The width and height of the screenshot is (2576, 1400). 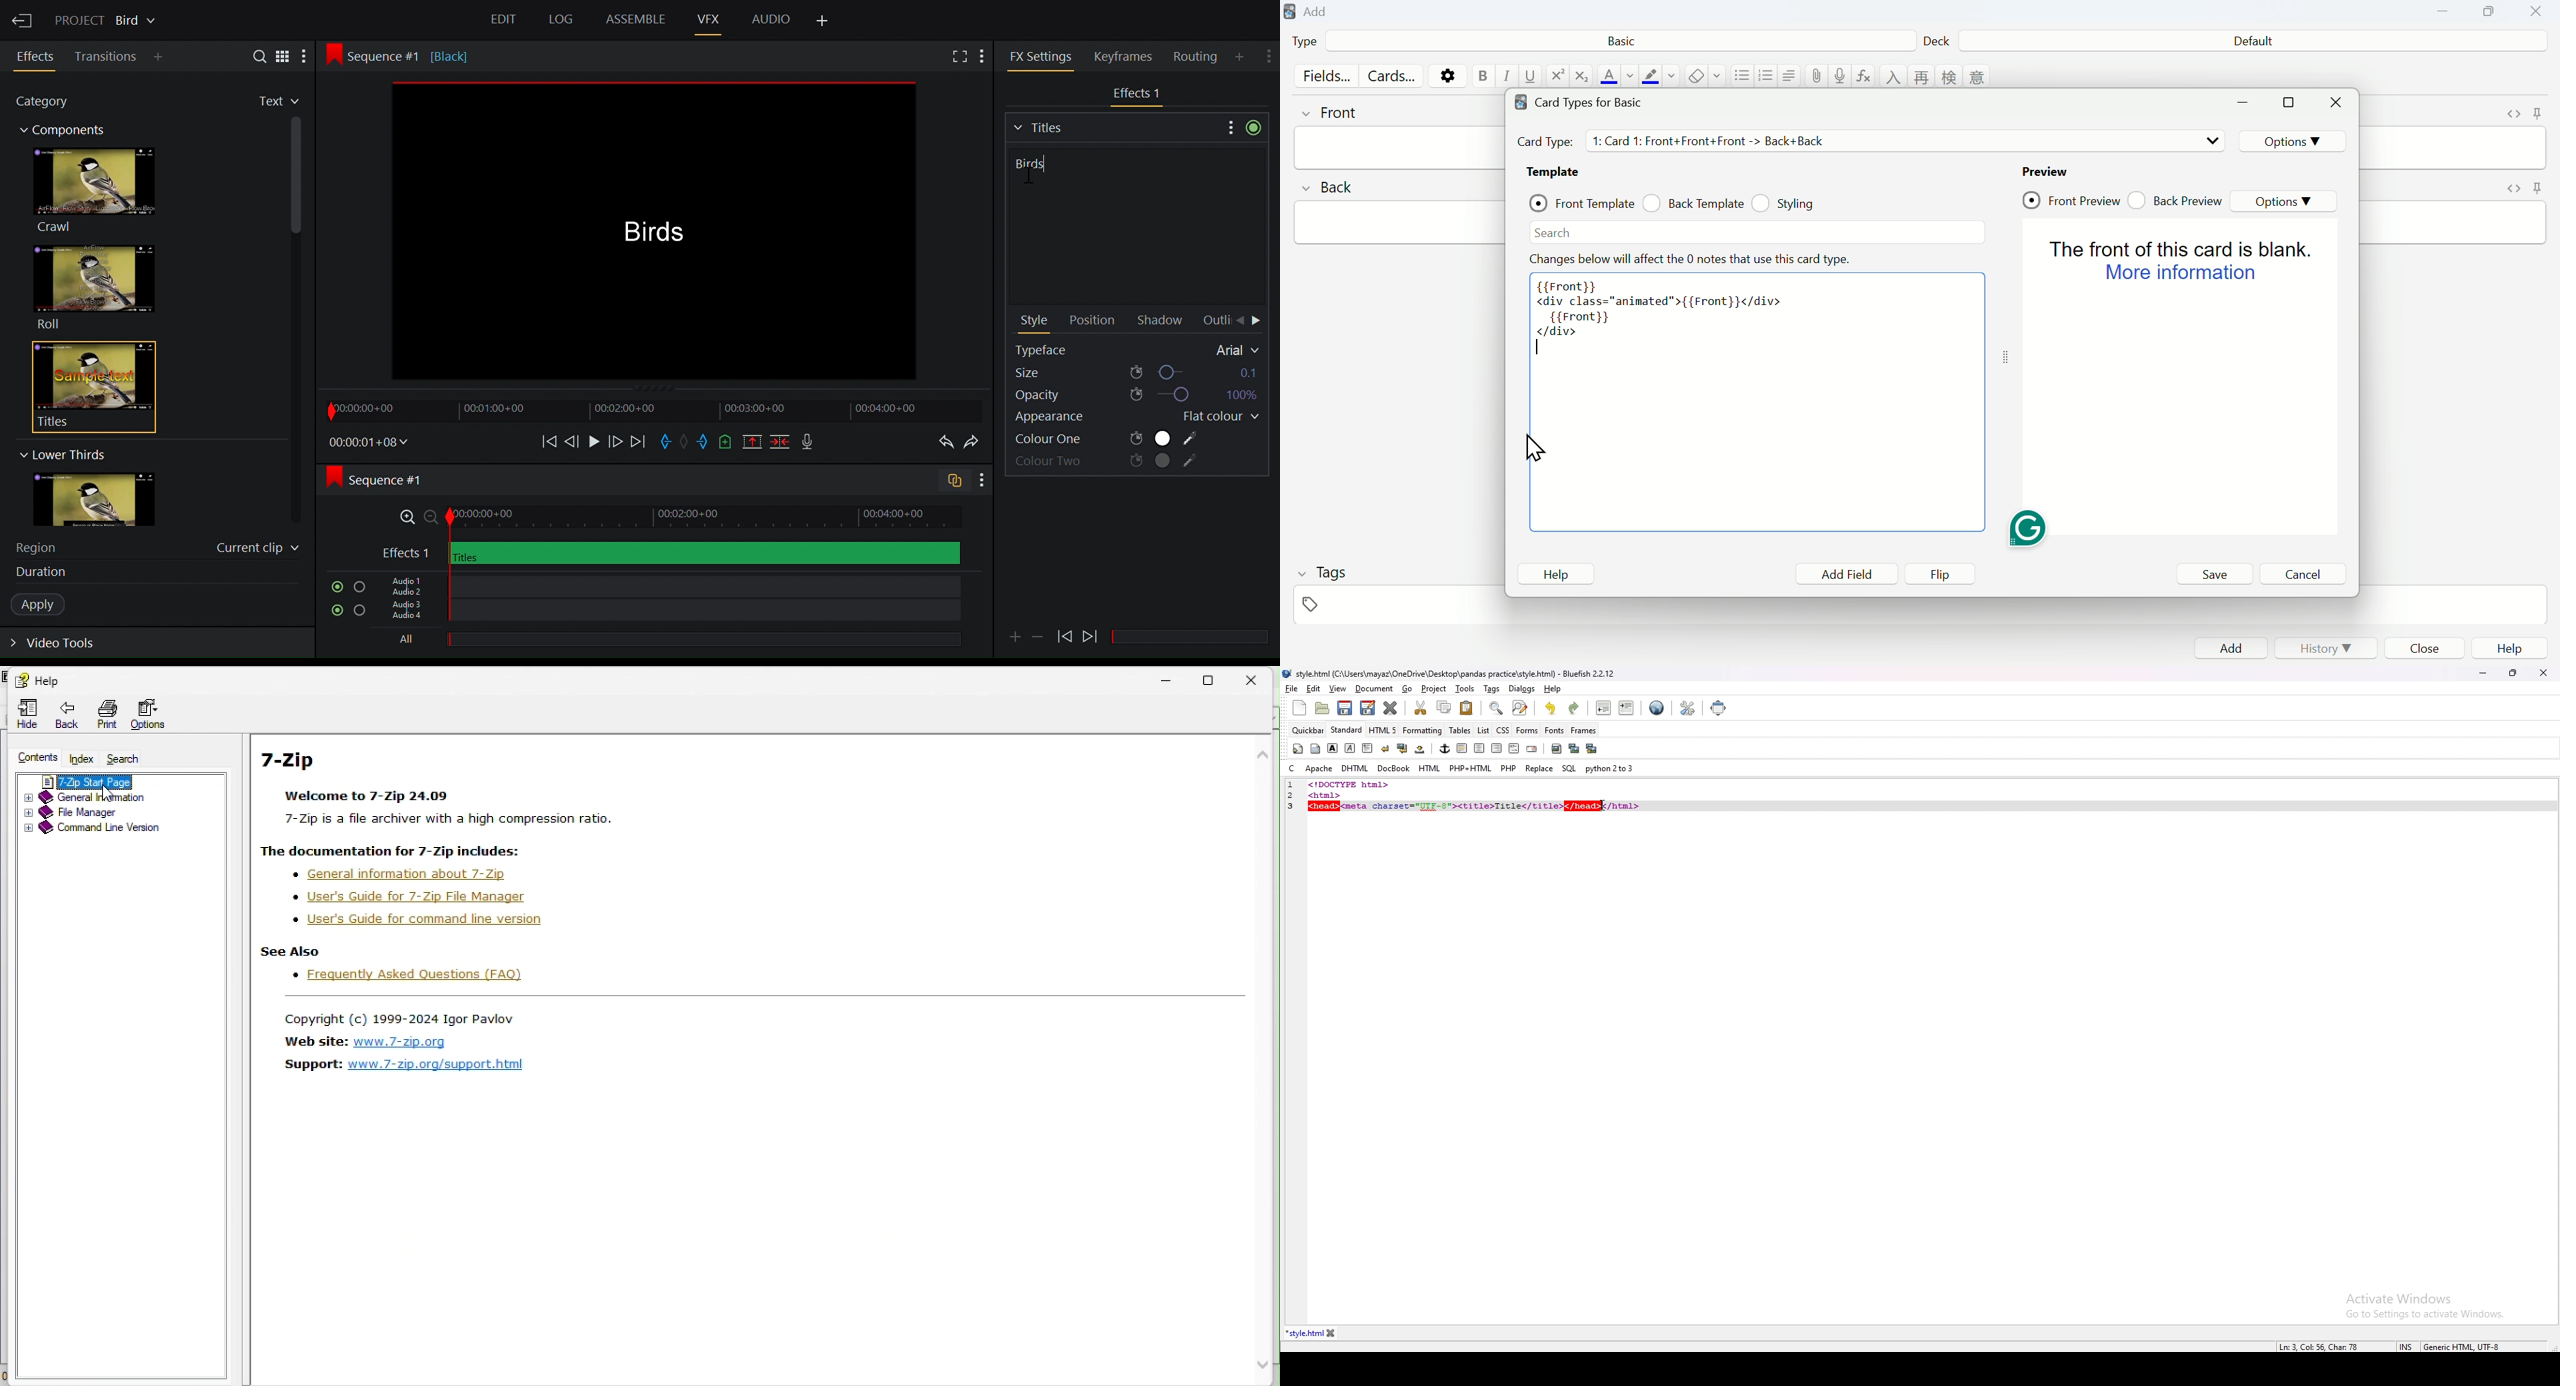 What do you see at coordinates (1531, 749) in the screenshot?
I see `email` at bounding box center [1531, 749].